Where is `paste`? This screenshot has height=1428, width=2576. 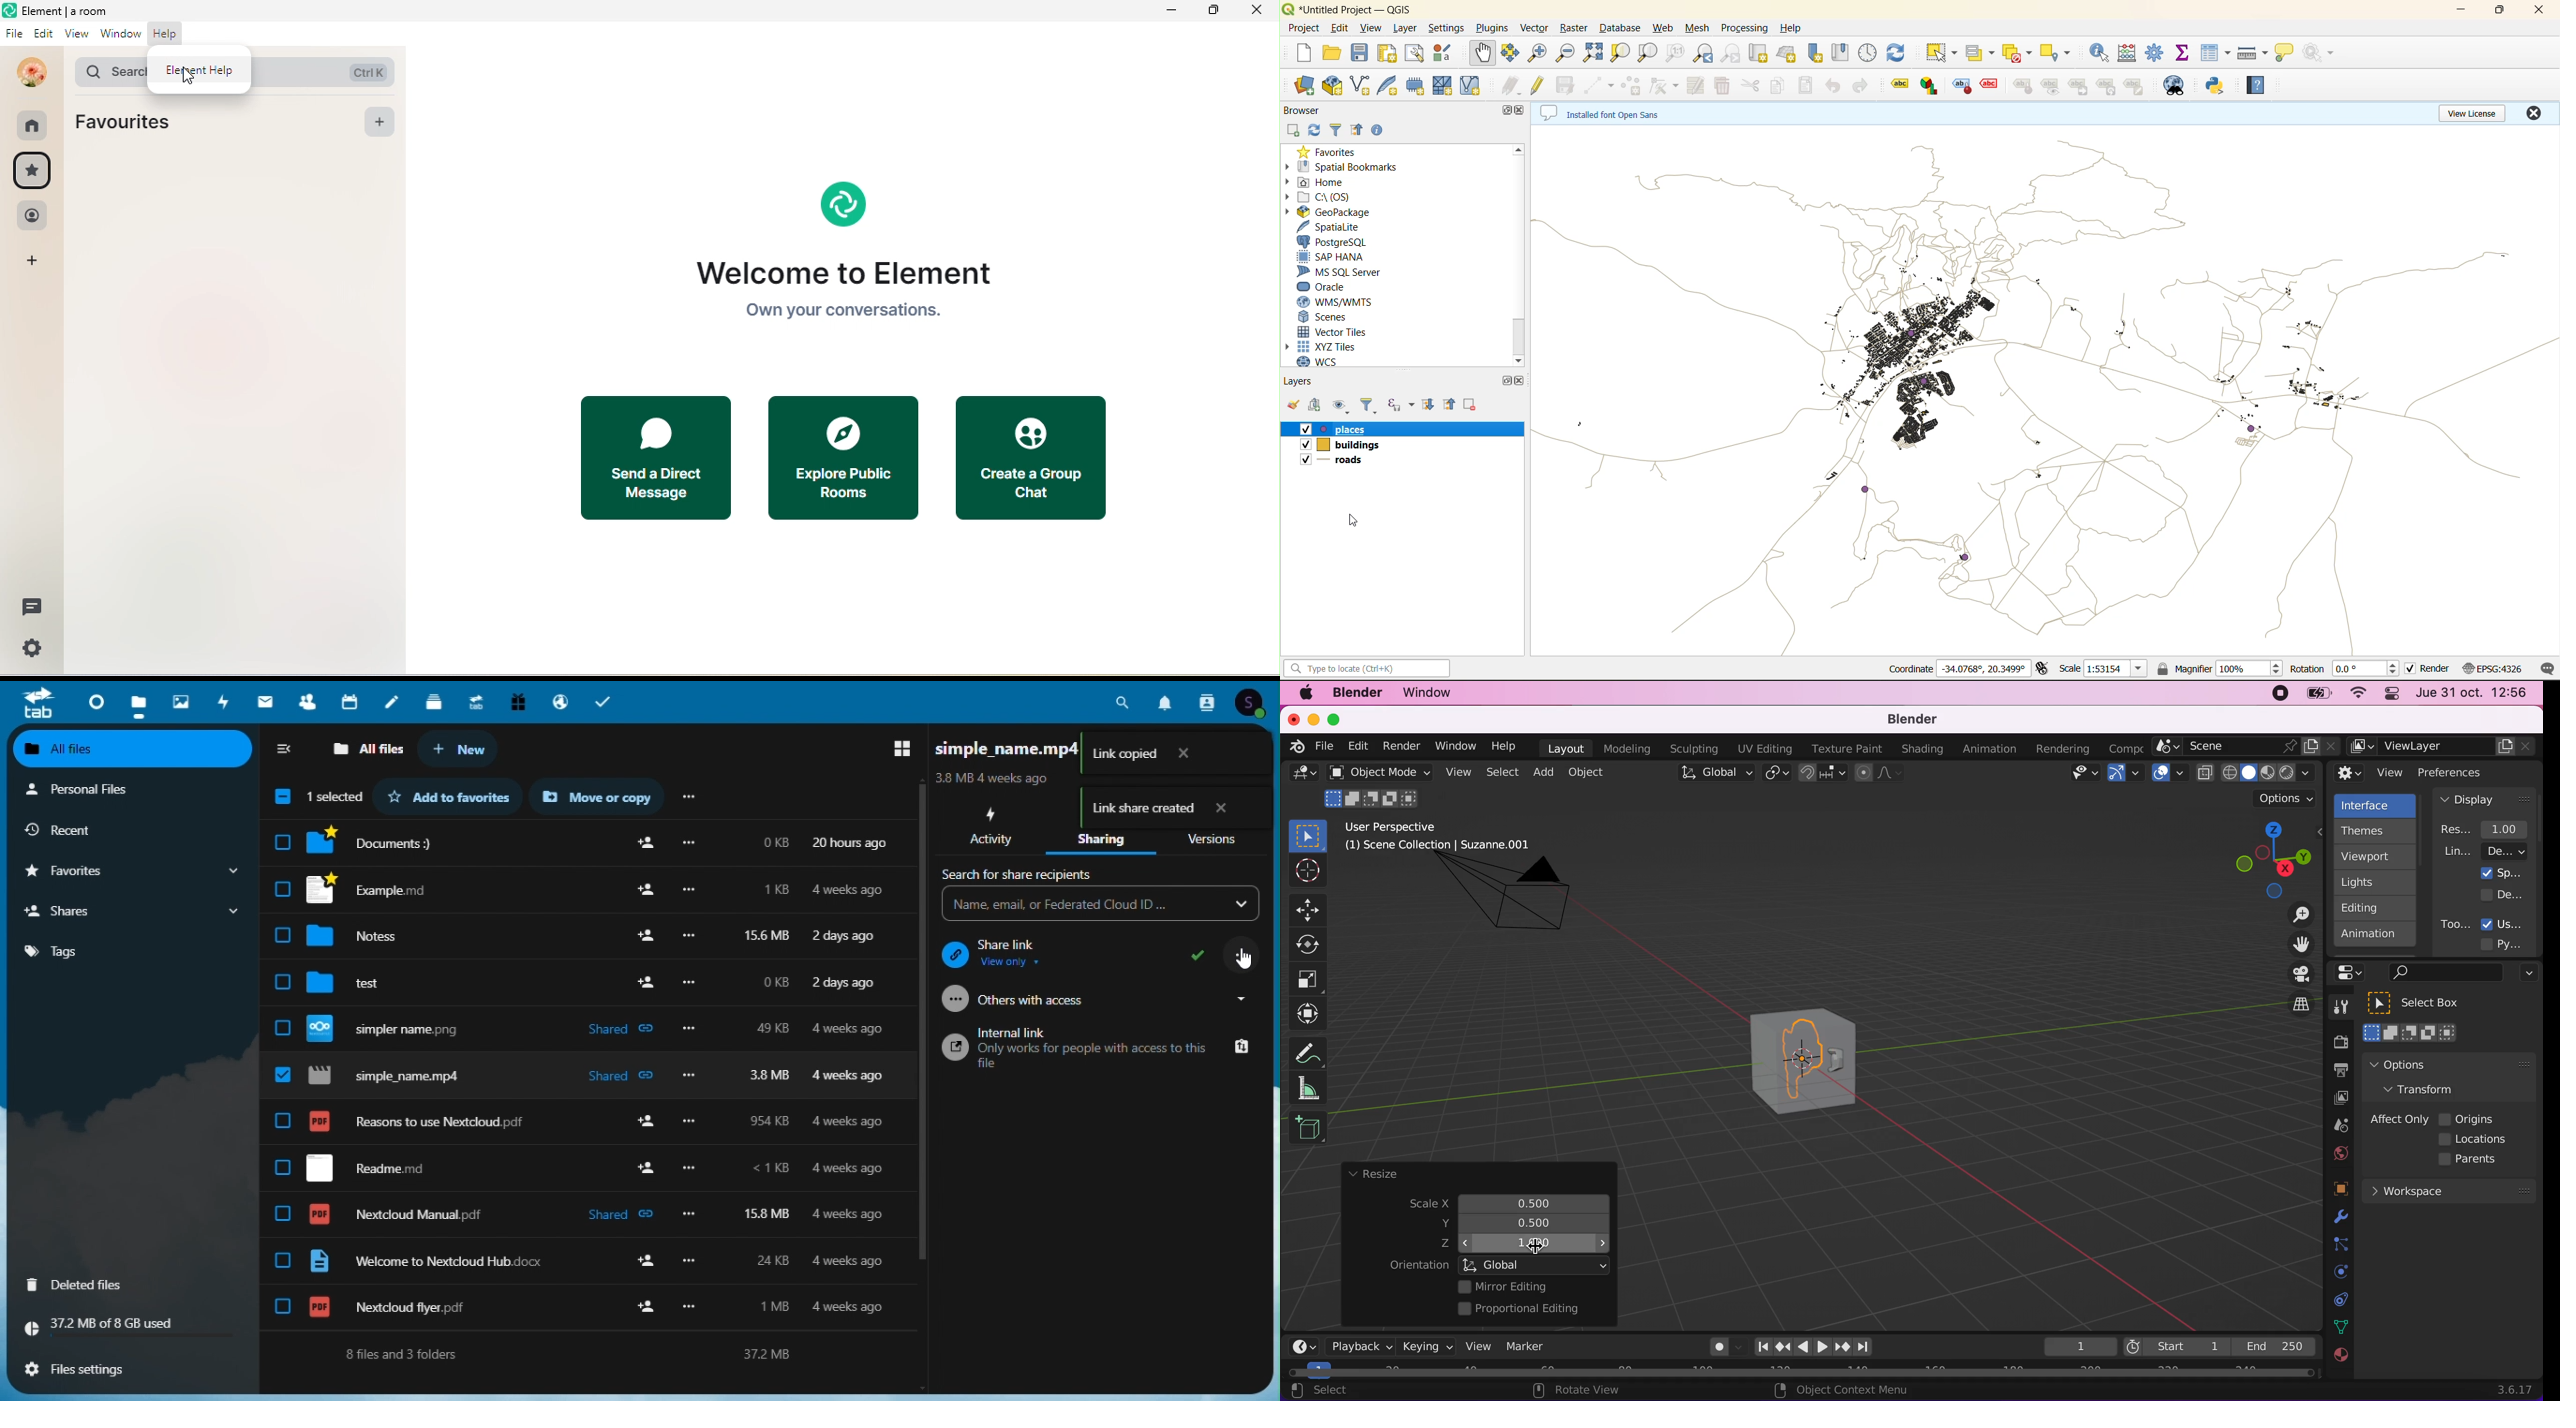
paste is located at coordinates (1807, 87).